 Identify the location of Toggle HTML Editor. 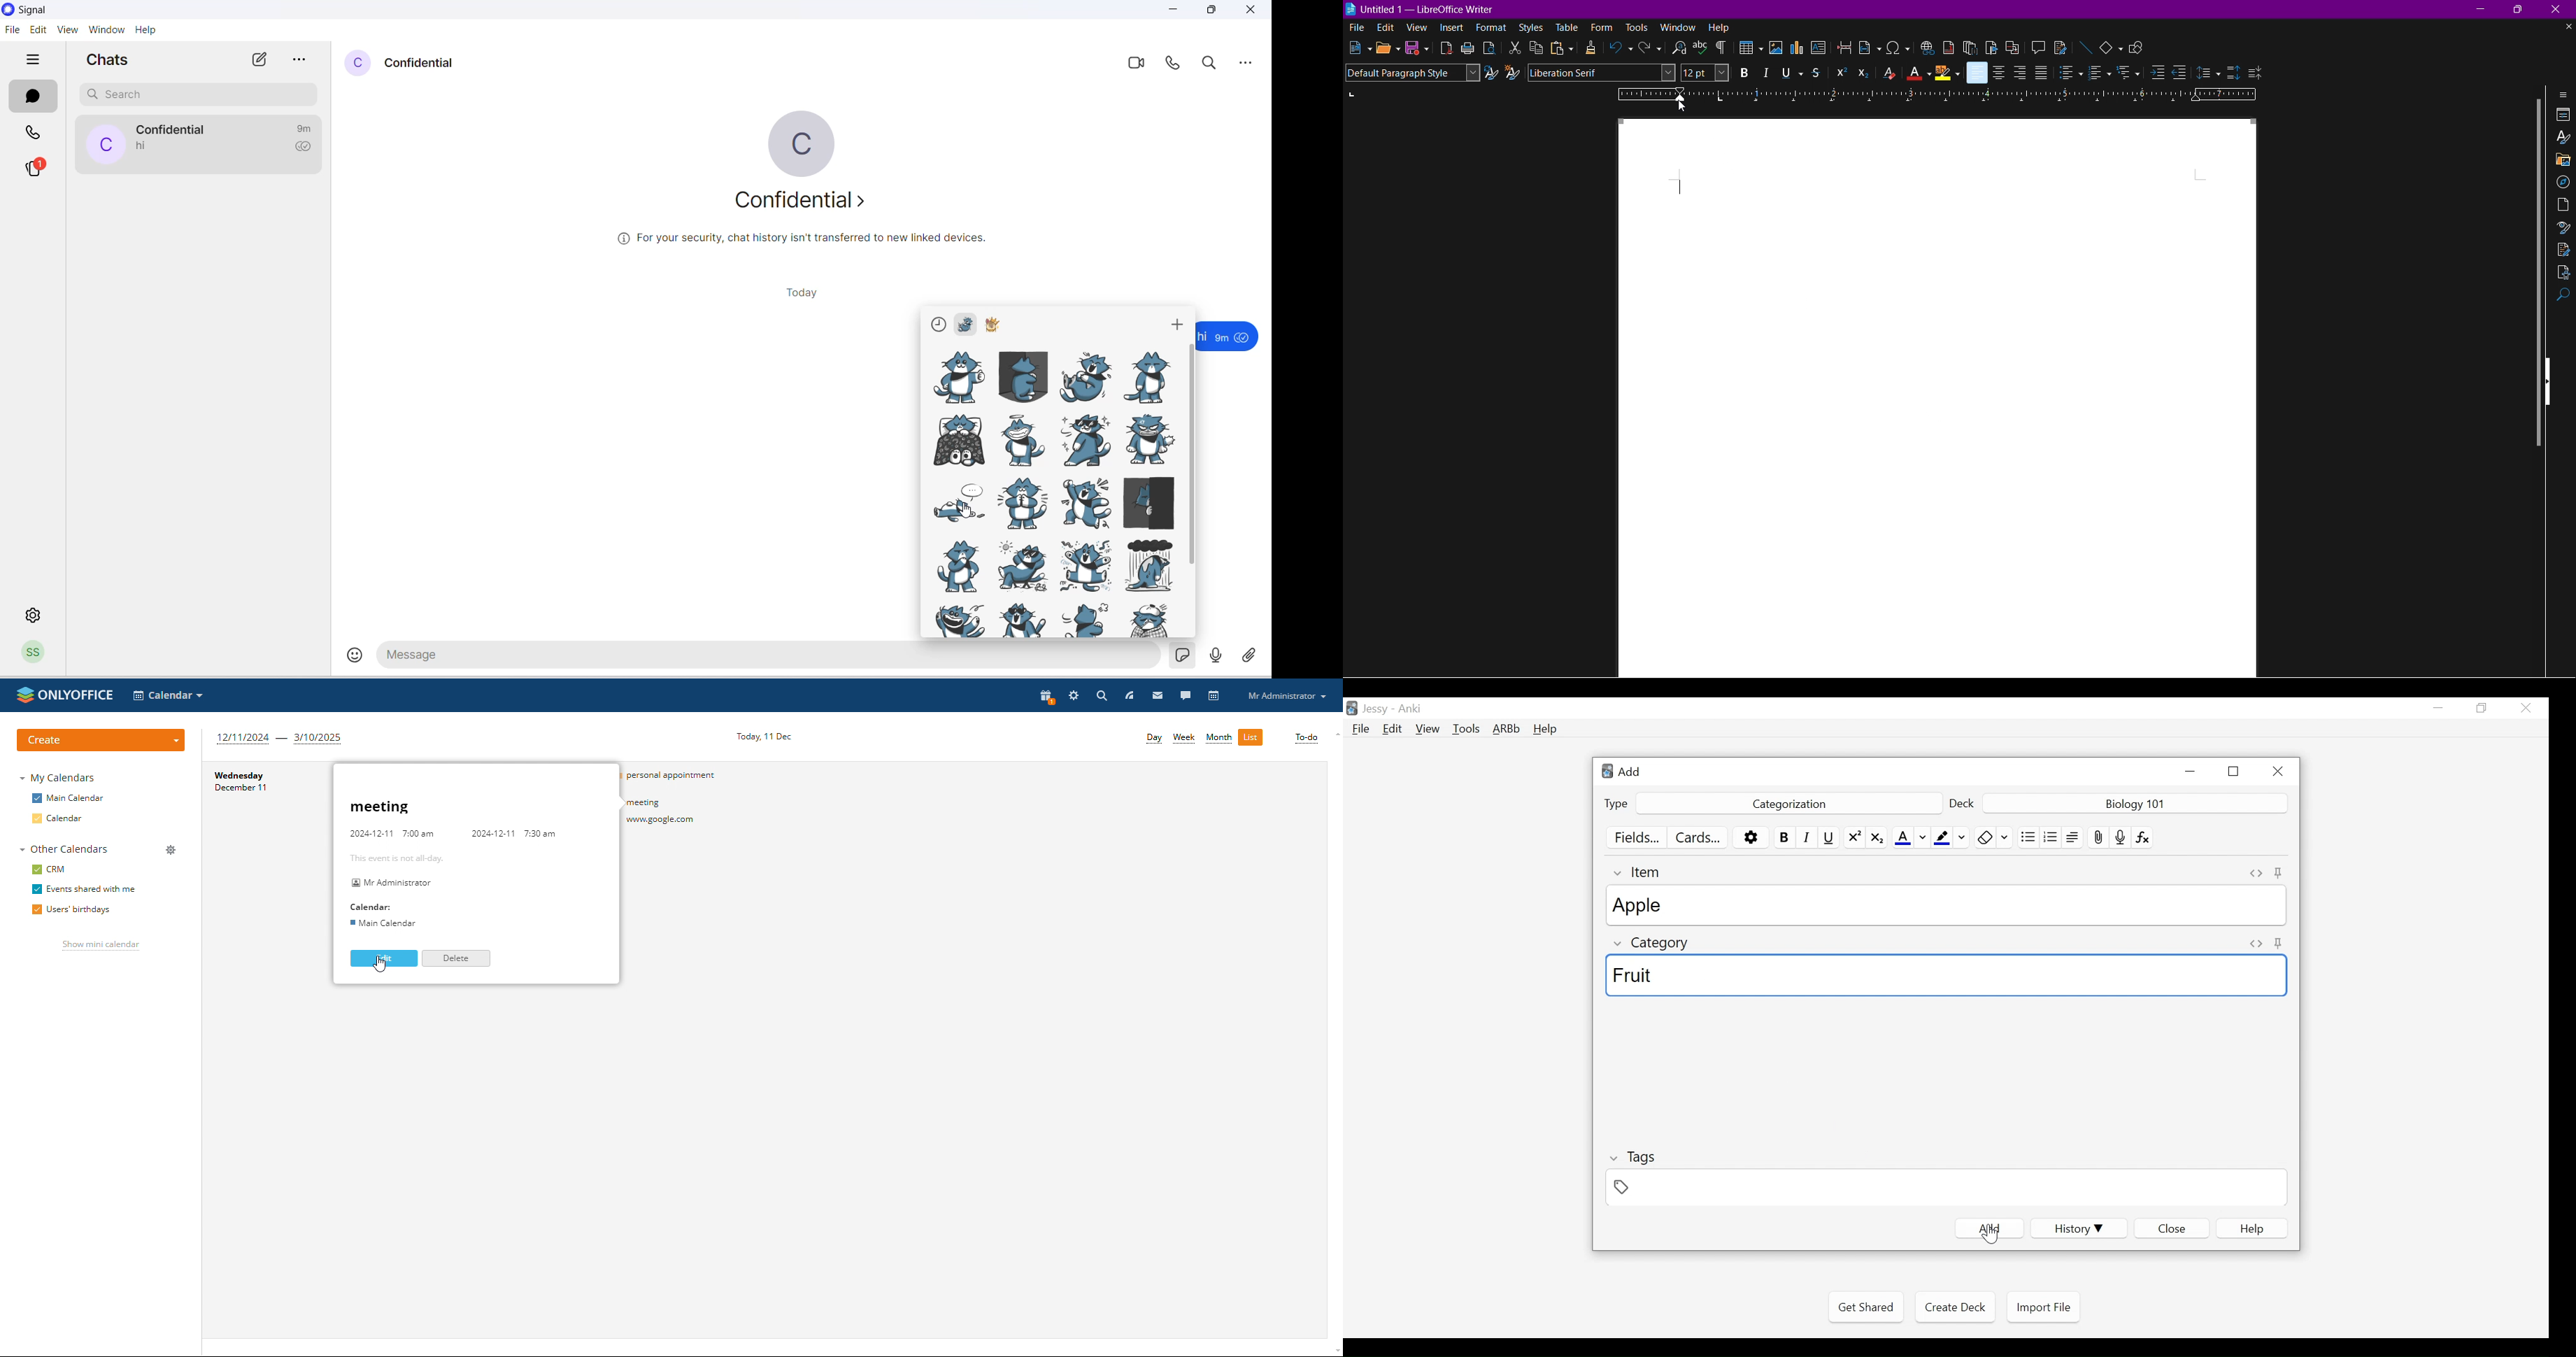
(2256, 945).